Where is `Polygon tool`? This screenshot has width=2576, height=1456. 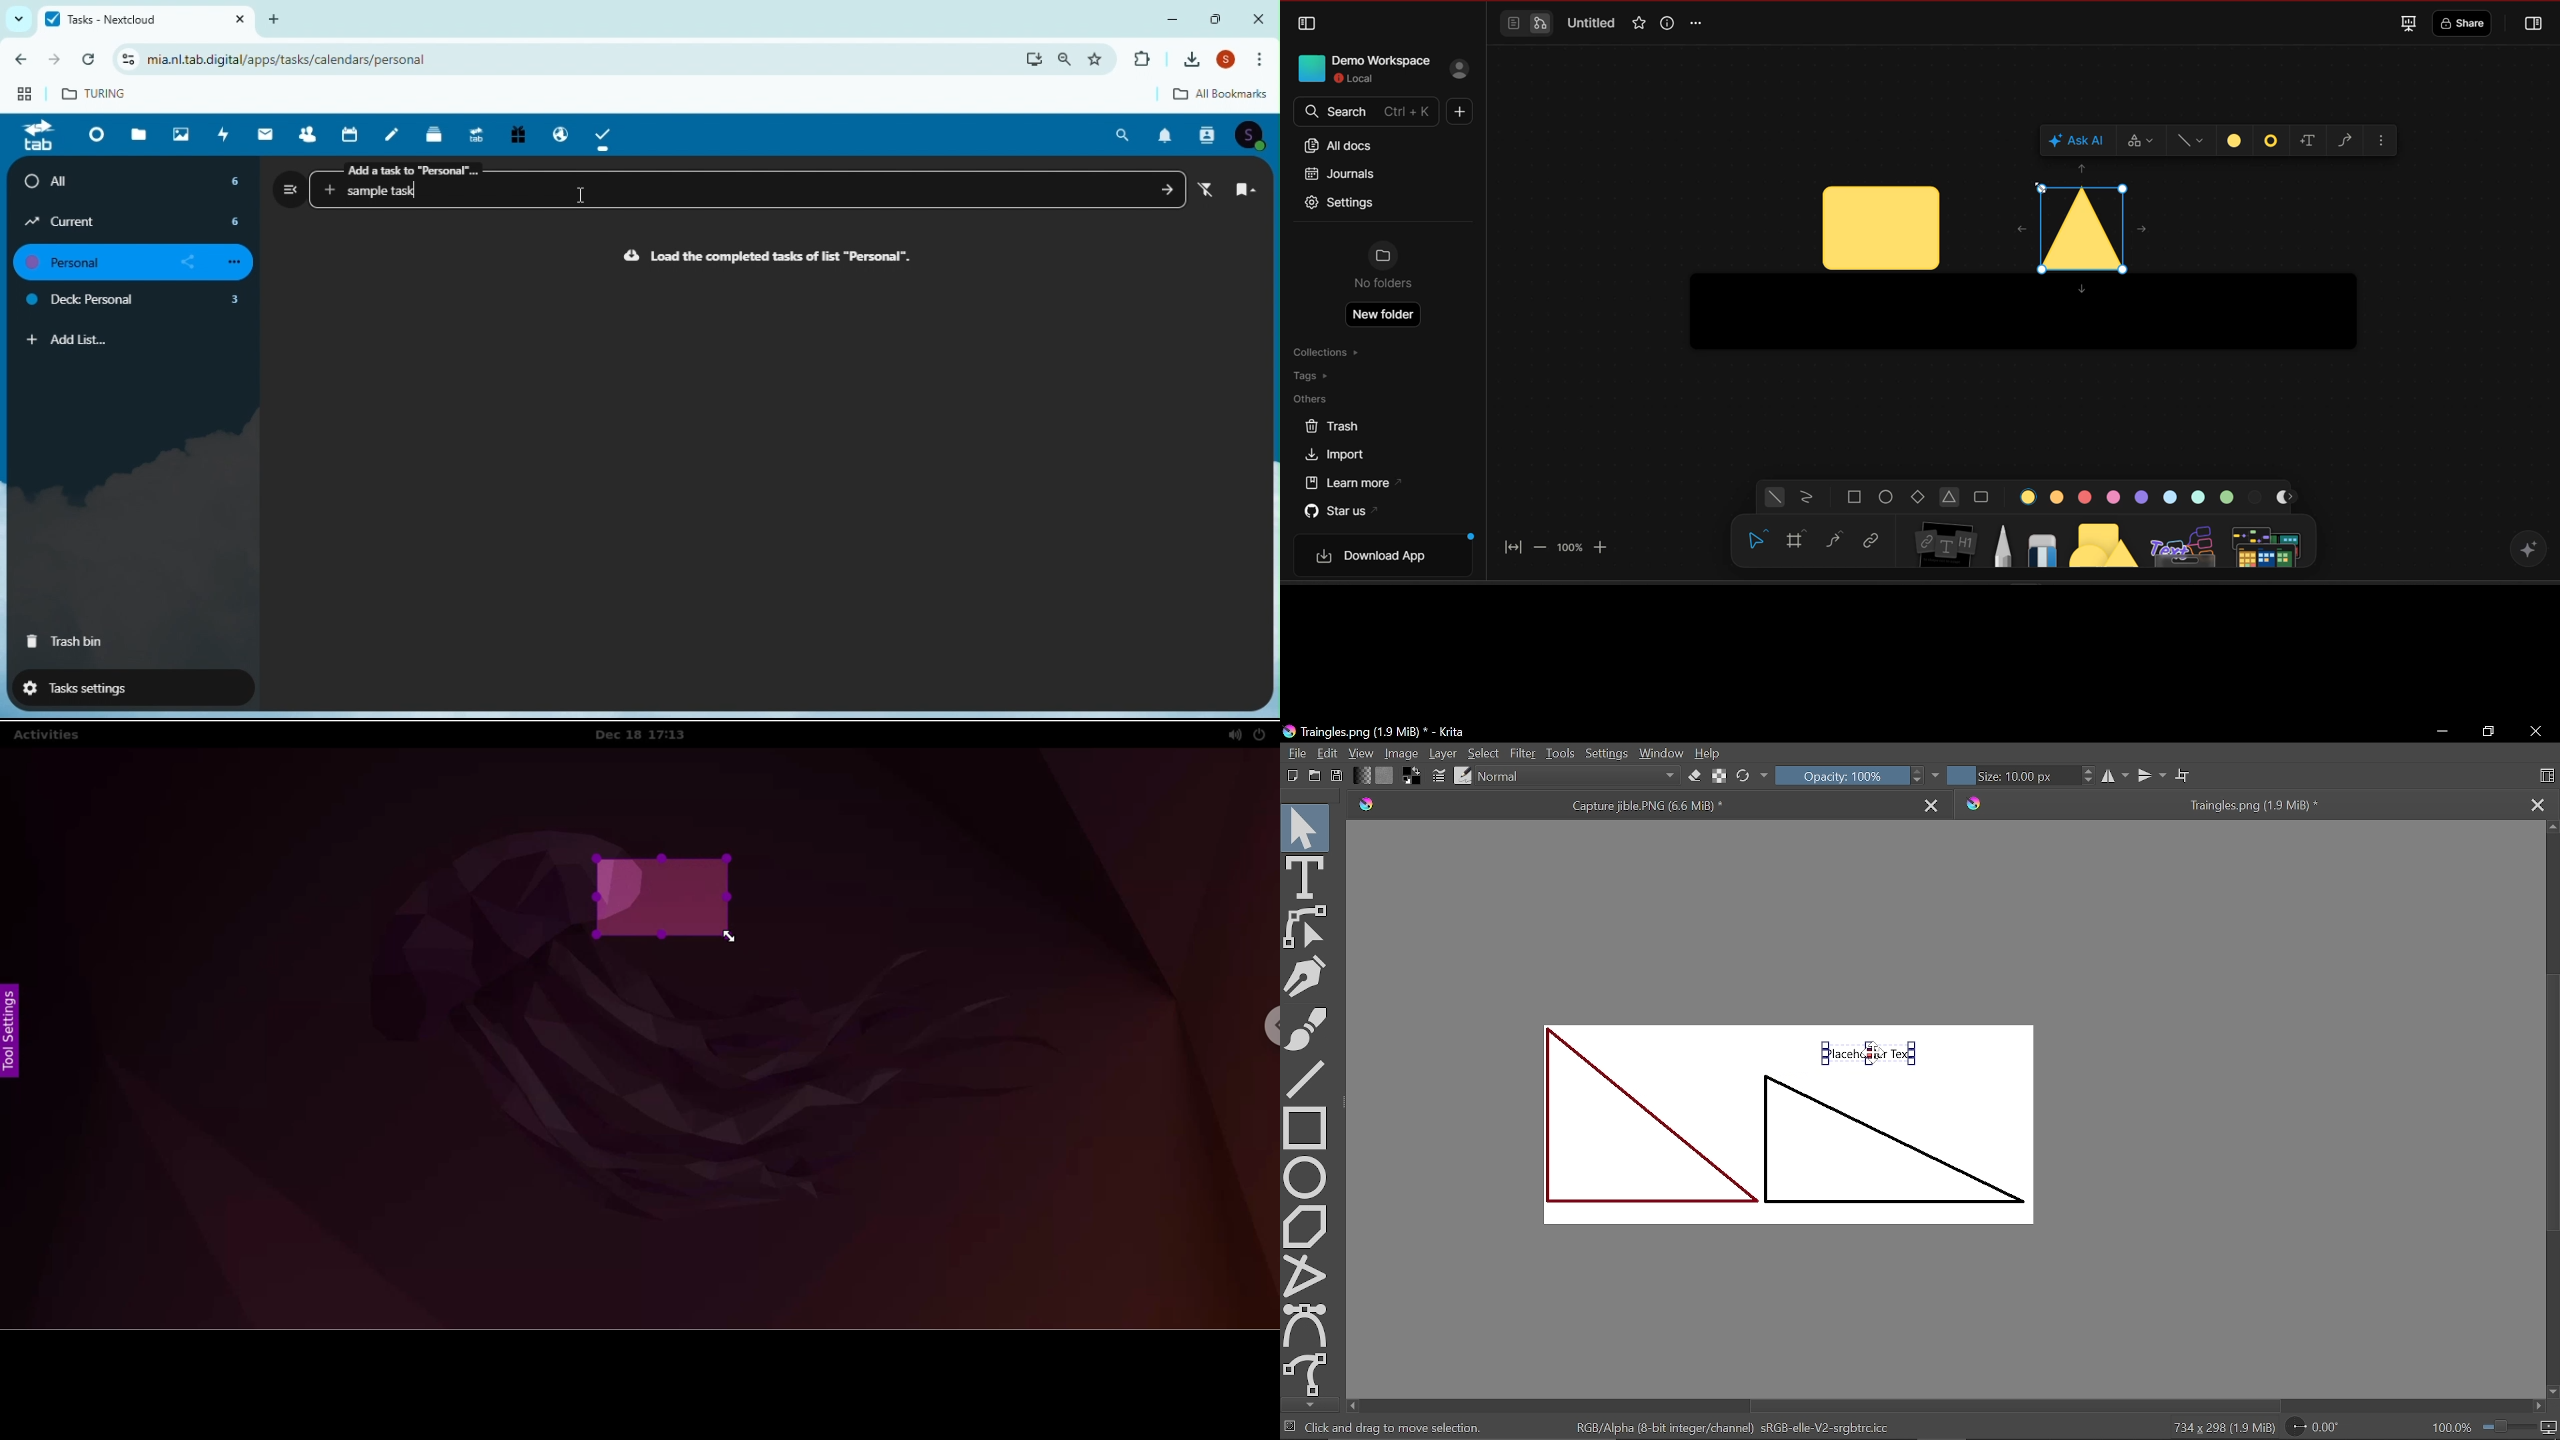 Polygon tool is located at coordinates (1305, 1227).